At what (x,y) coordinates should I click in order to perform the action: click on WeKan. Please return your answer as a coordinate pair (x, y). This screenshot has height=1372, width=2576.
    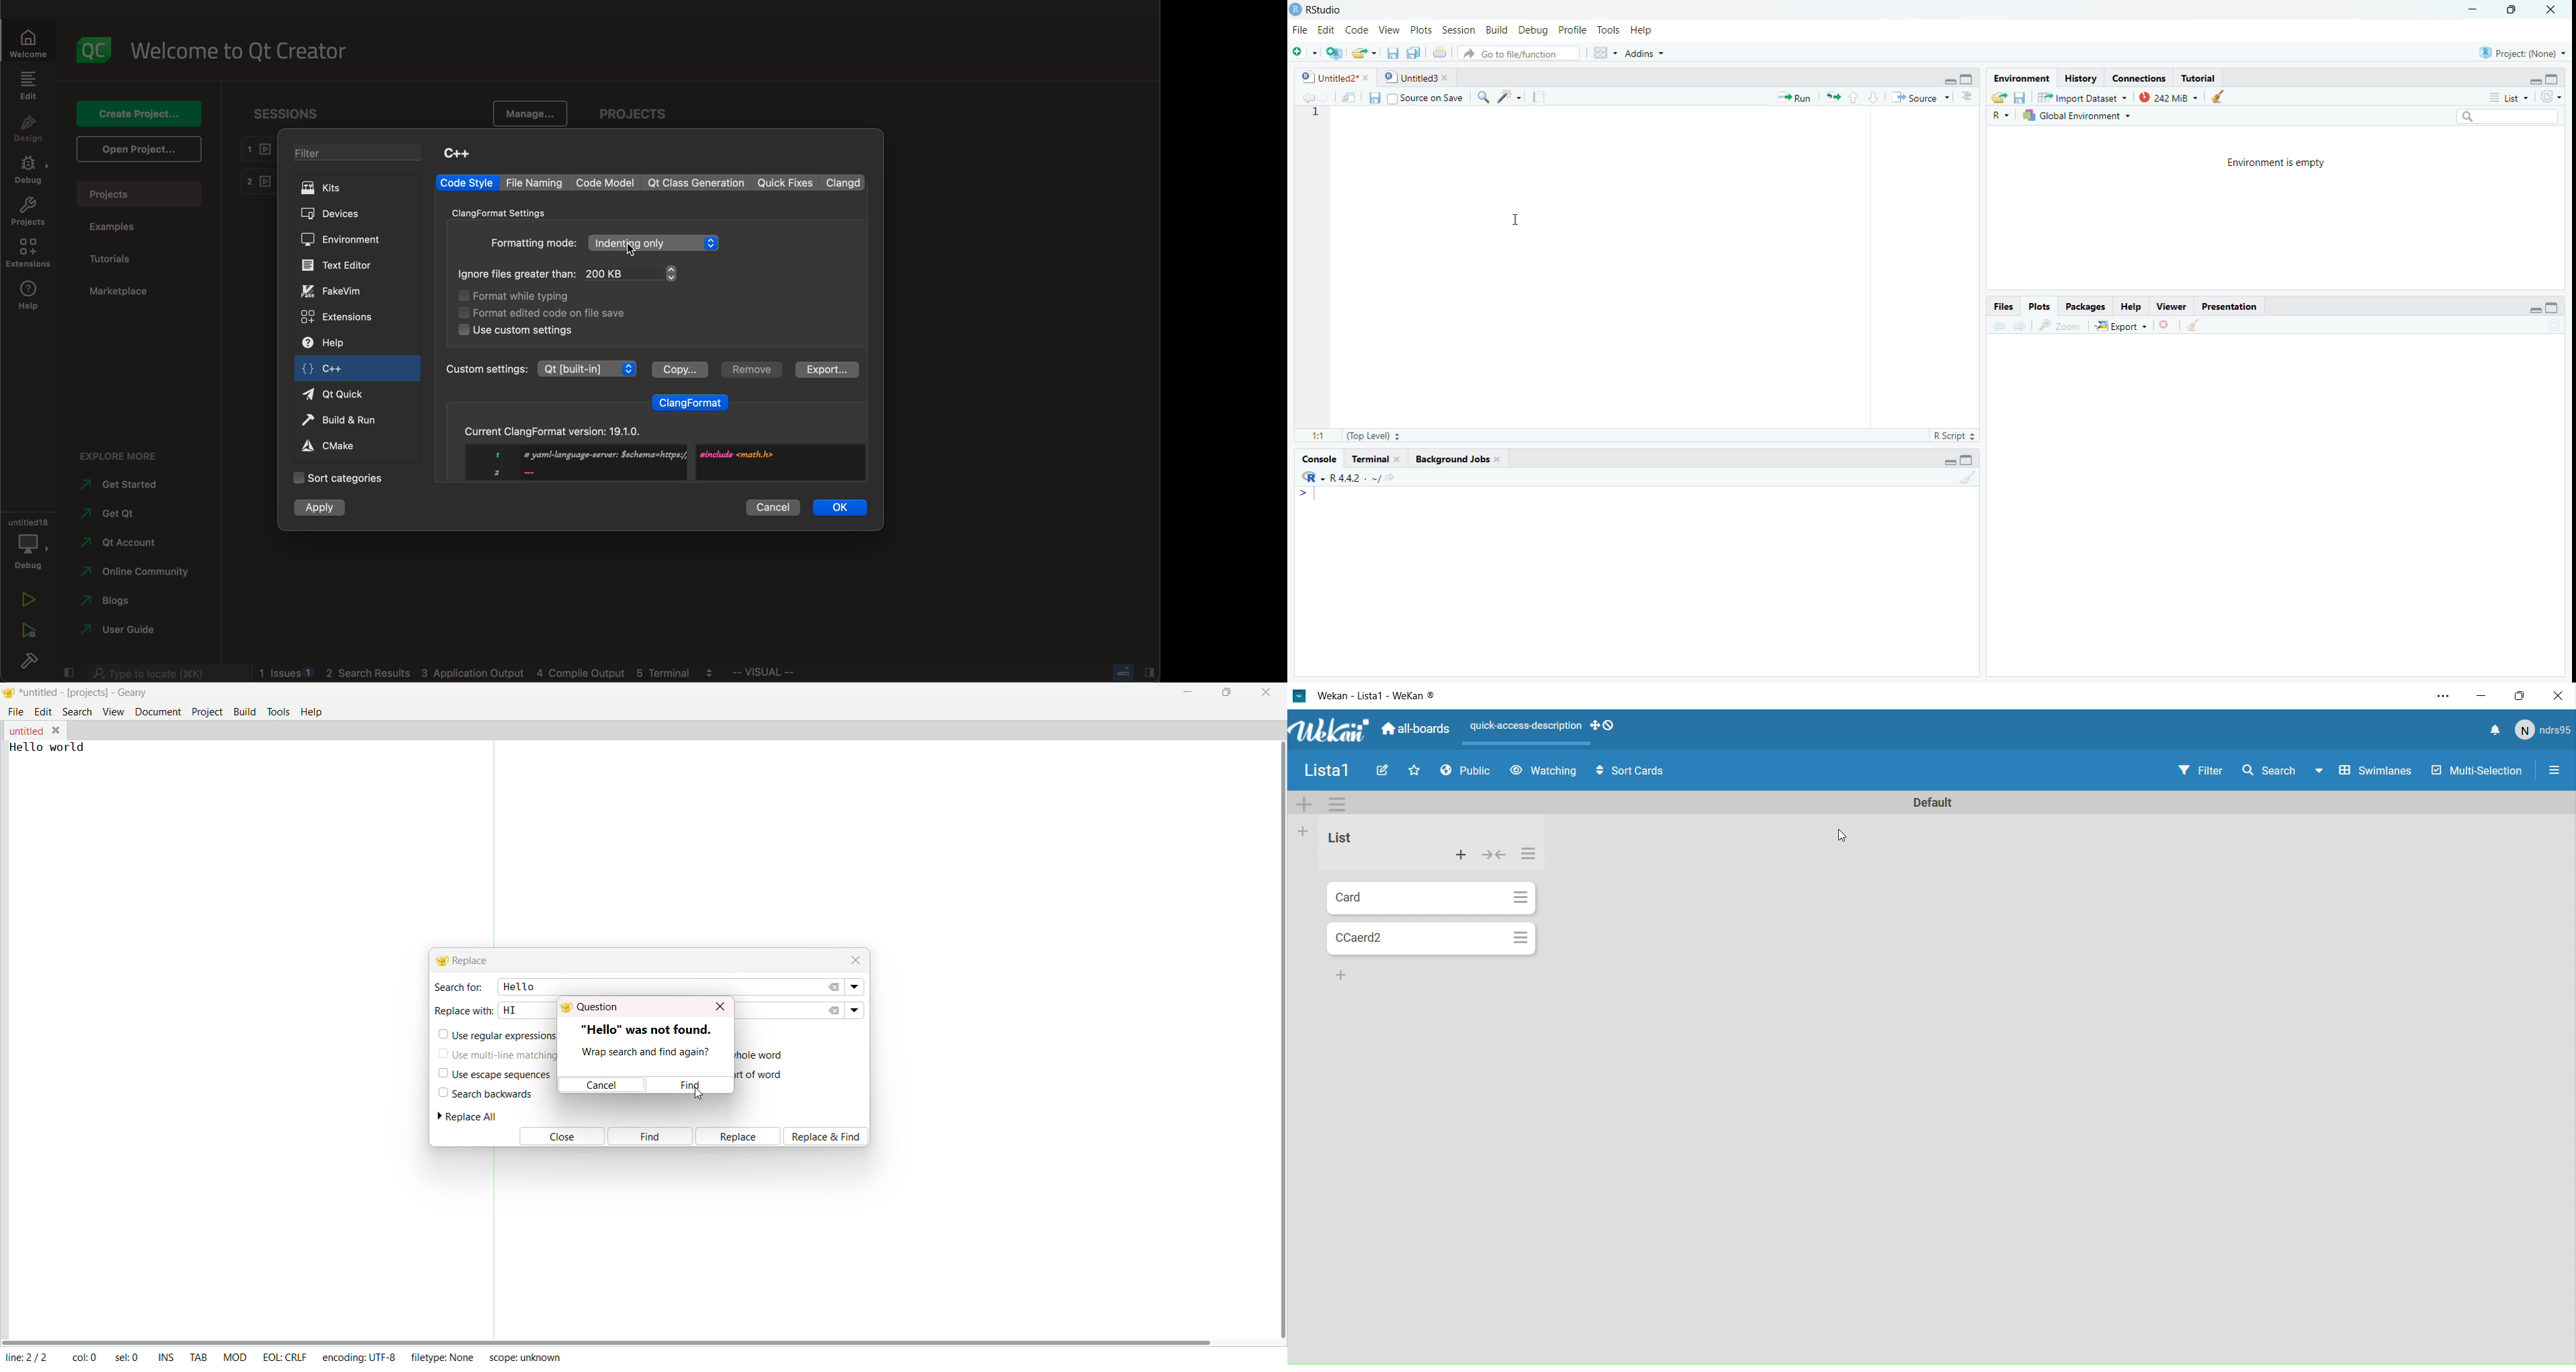
    Looking at the image, I should click on (1368, 695).